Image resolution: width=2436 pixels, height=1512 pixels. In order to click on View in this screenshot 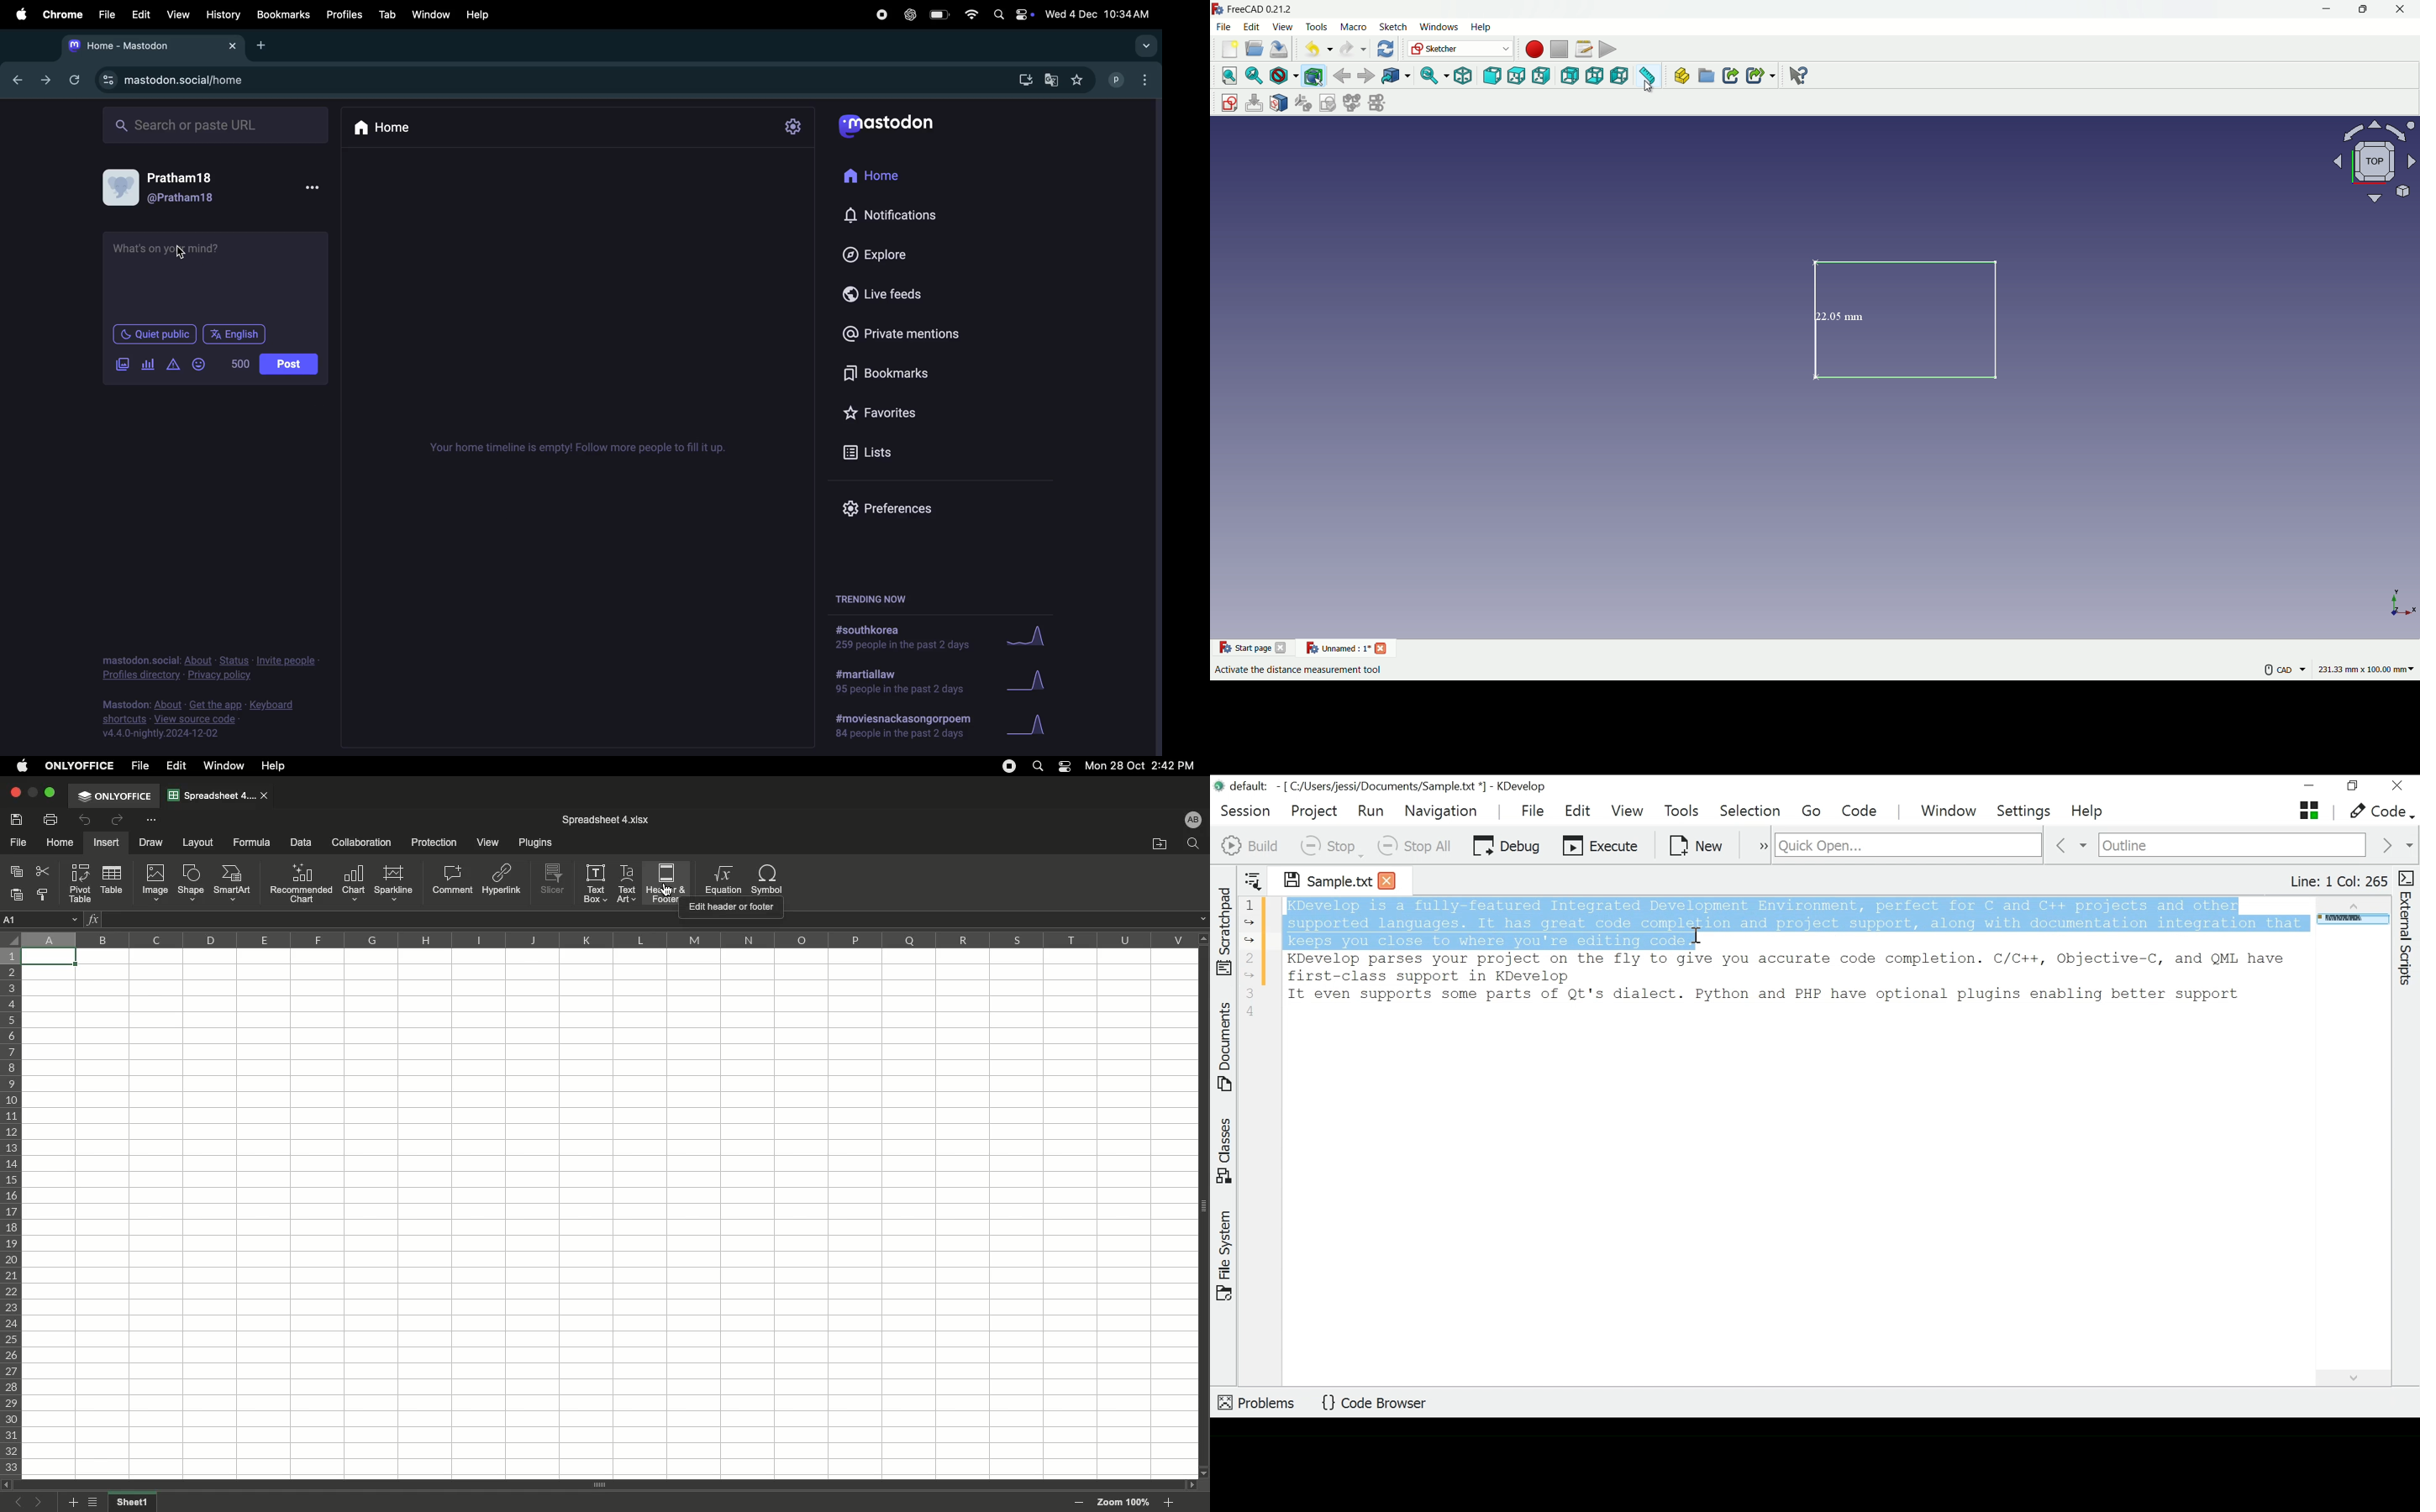, I will do `click(487, 843)`.